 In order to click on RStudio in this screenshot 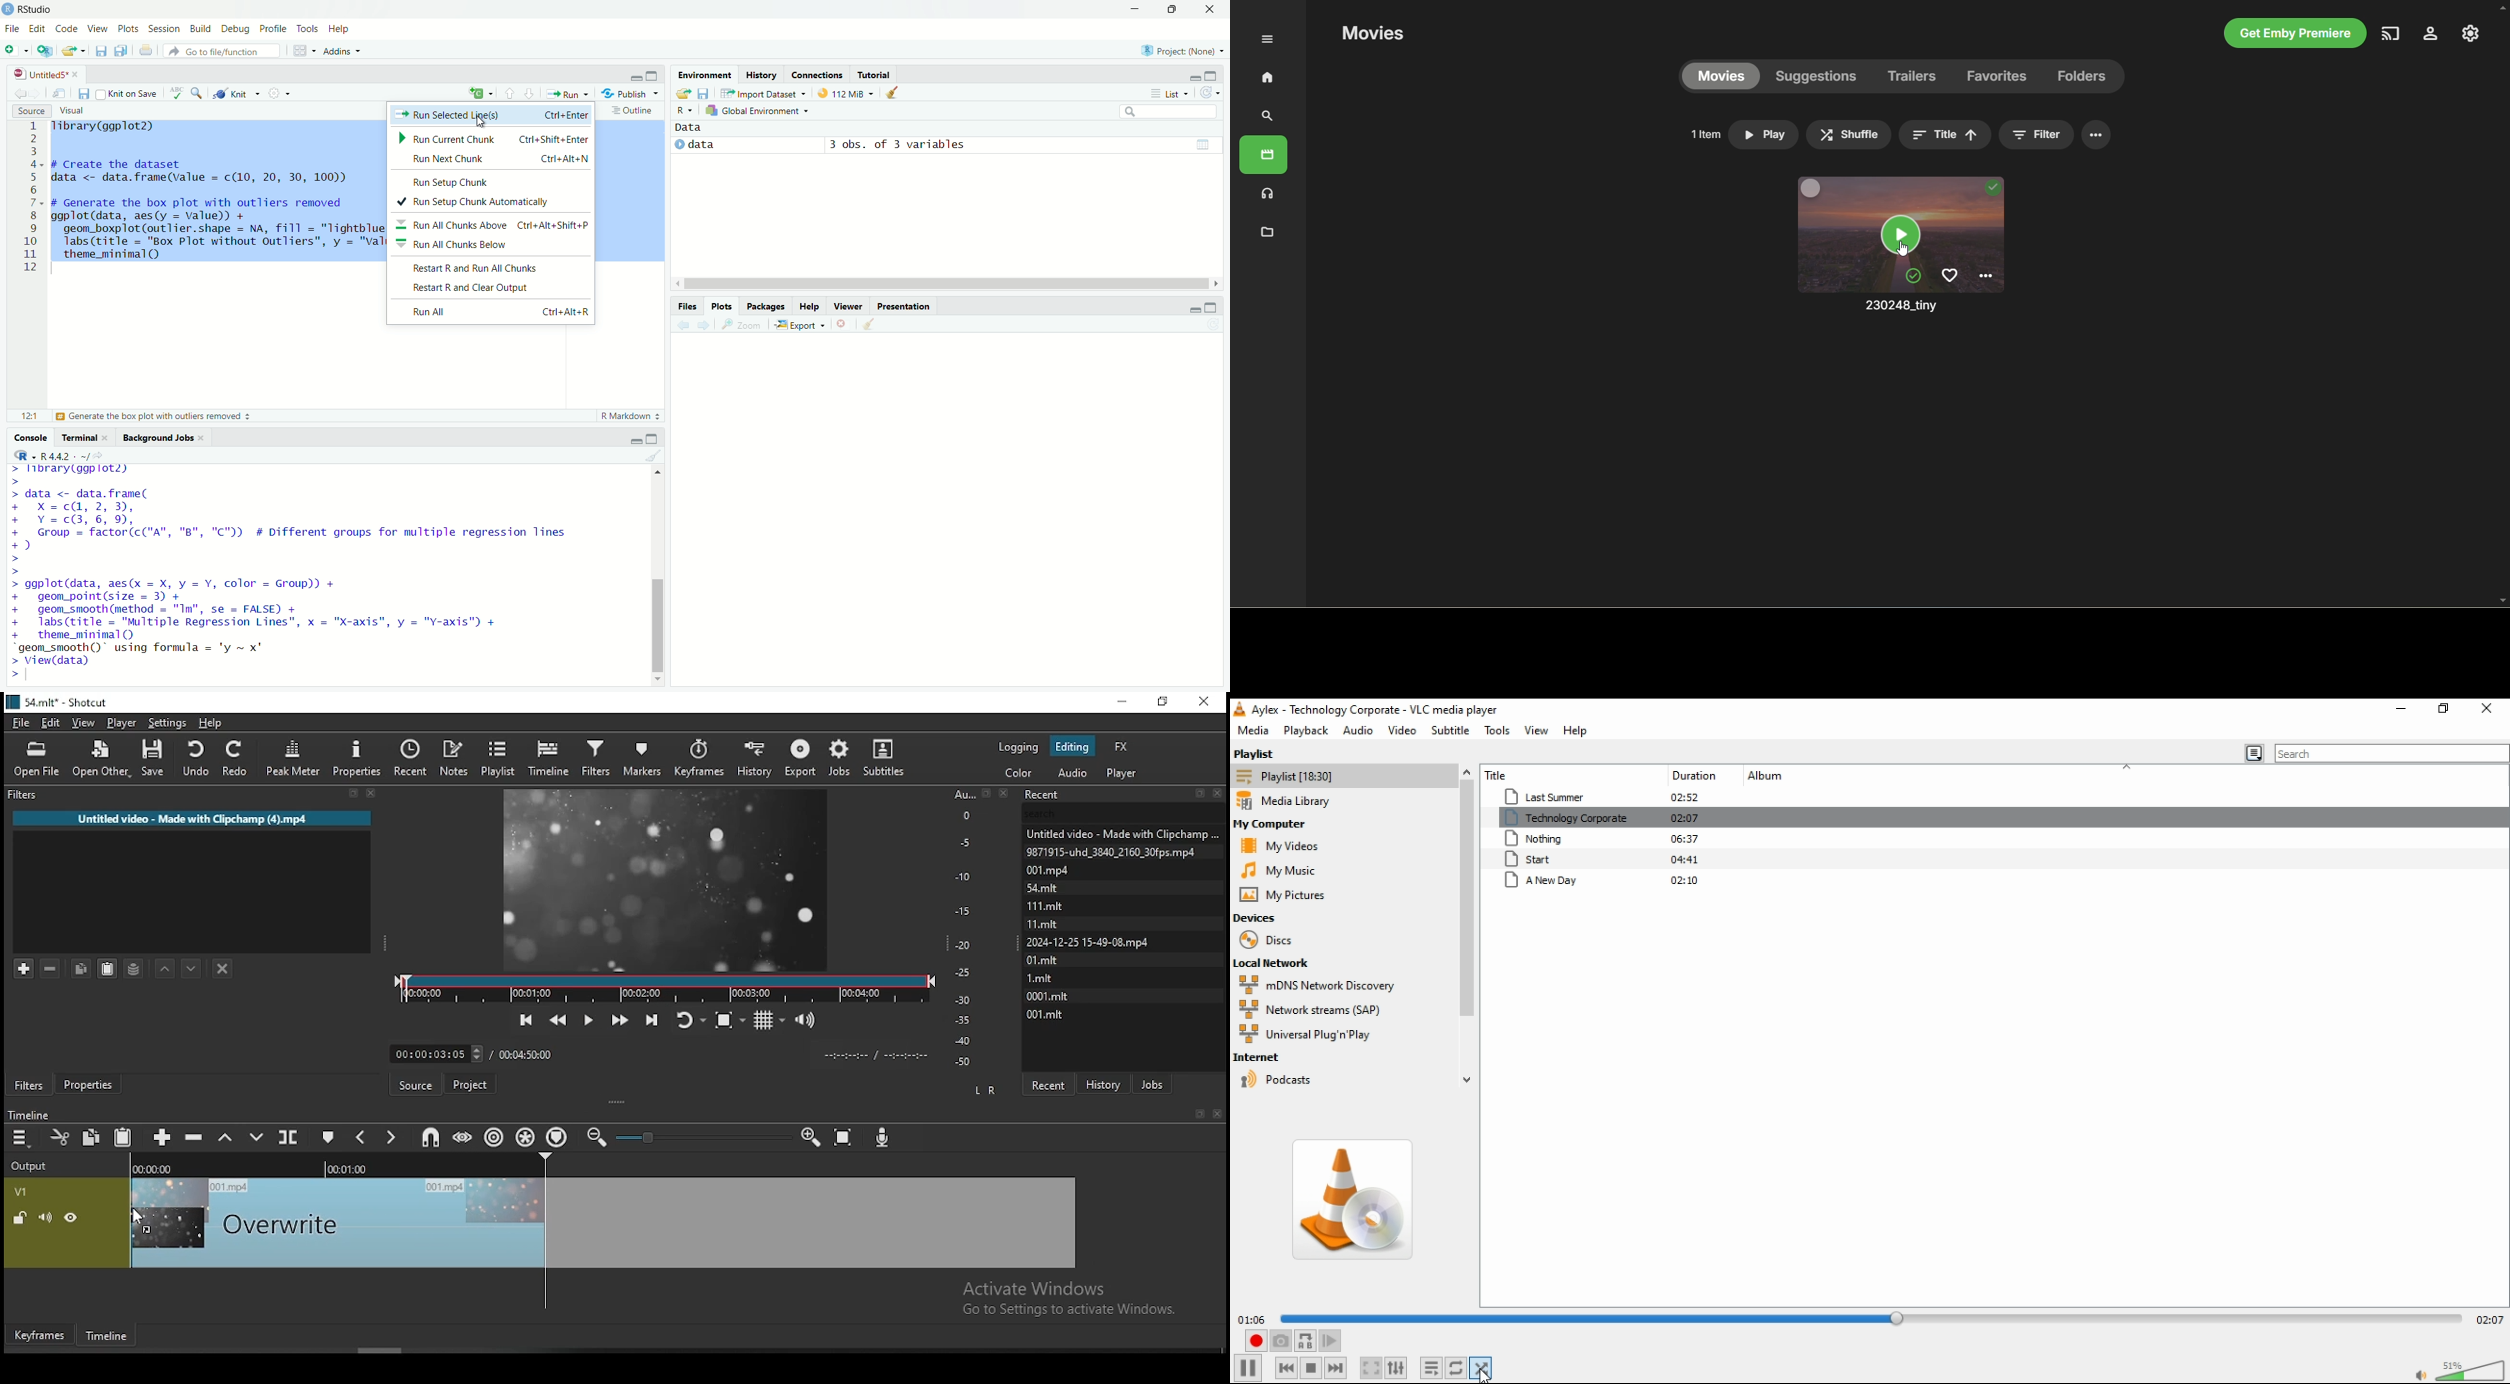, I will do `click(30, 8)`.